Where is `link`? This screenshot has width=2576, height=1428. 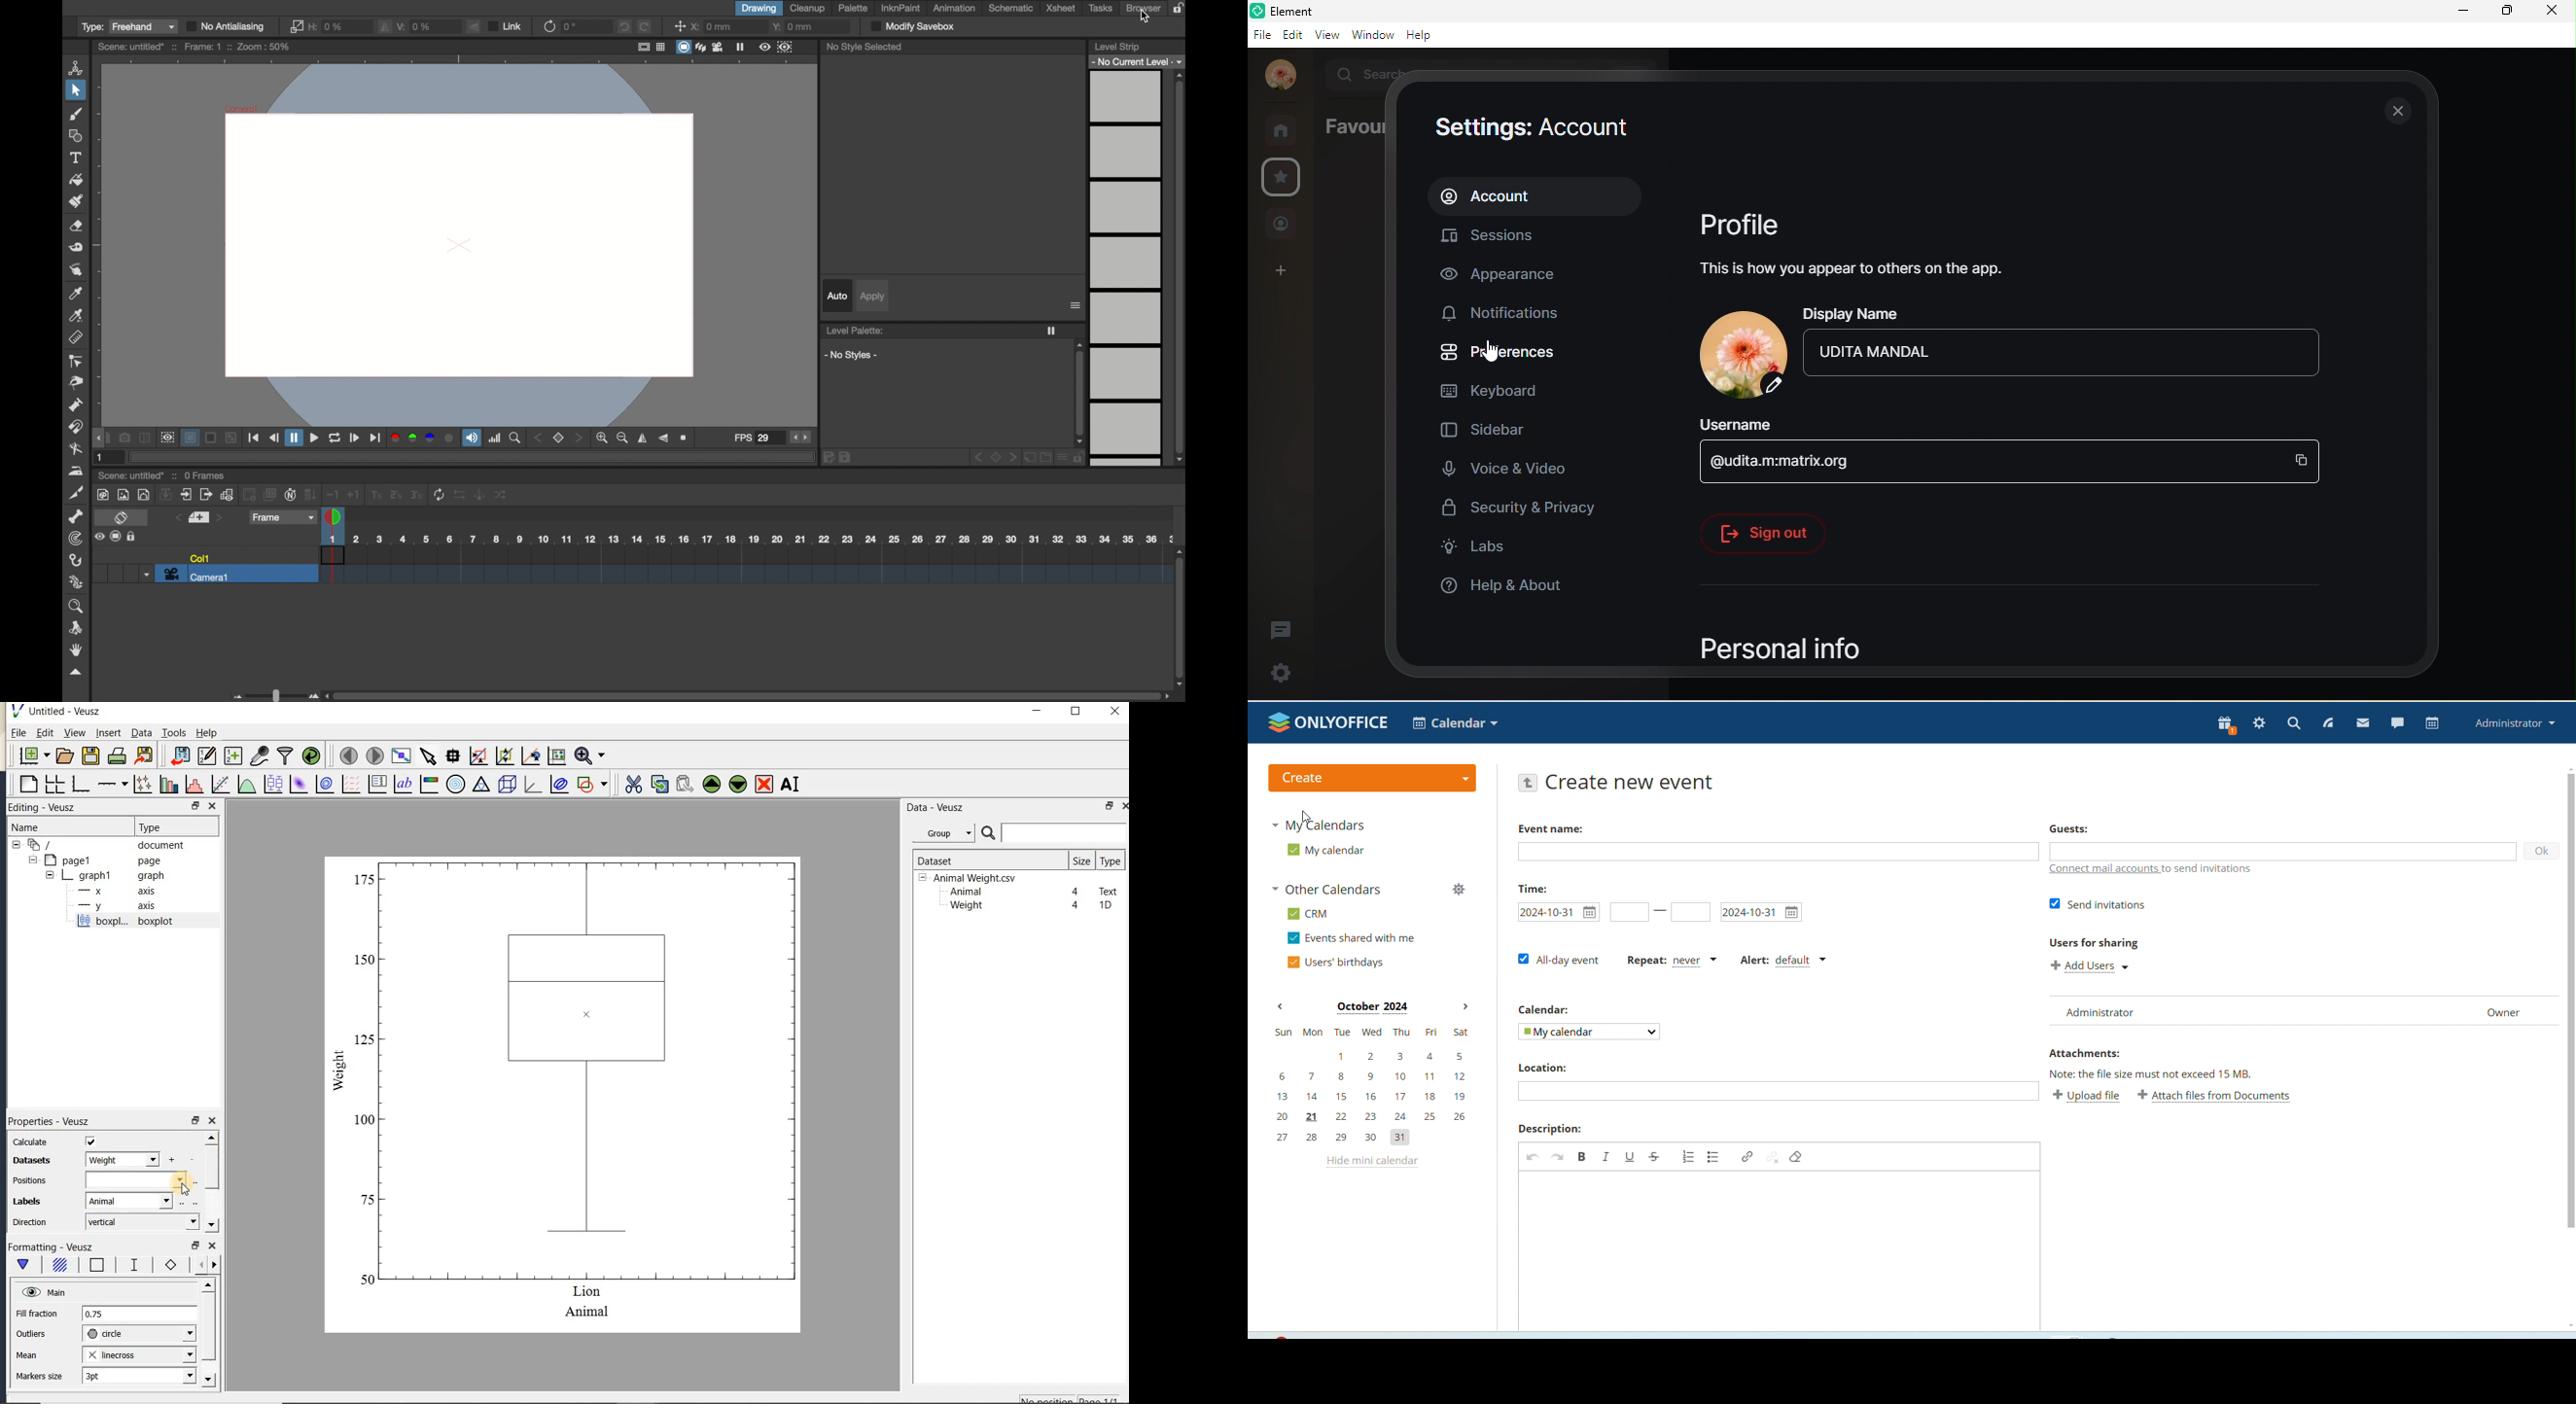
link is located at coordinates (506, 26).